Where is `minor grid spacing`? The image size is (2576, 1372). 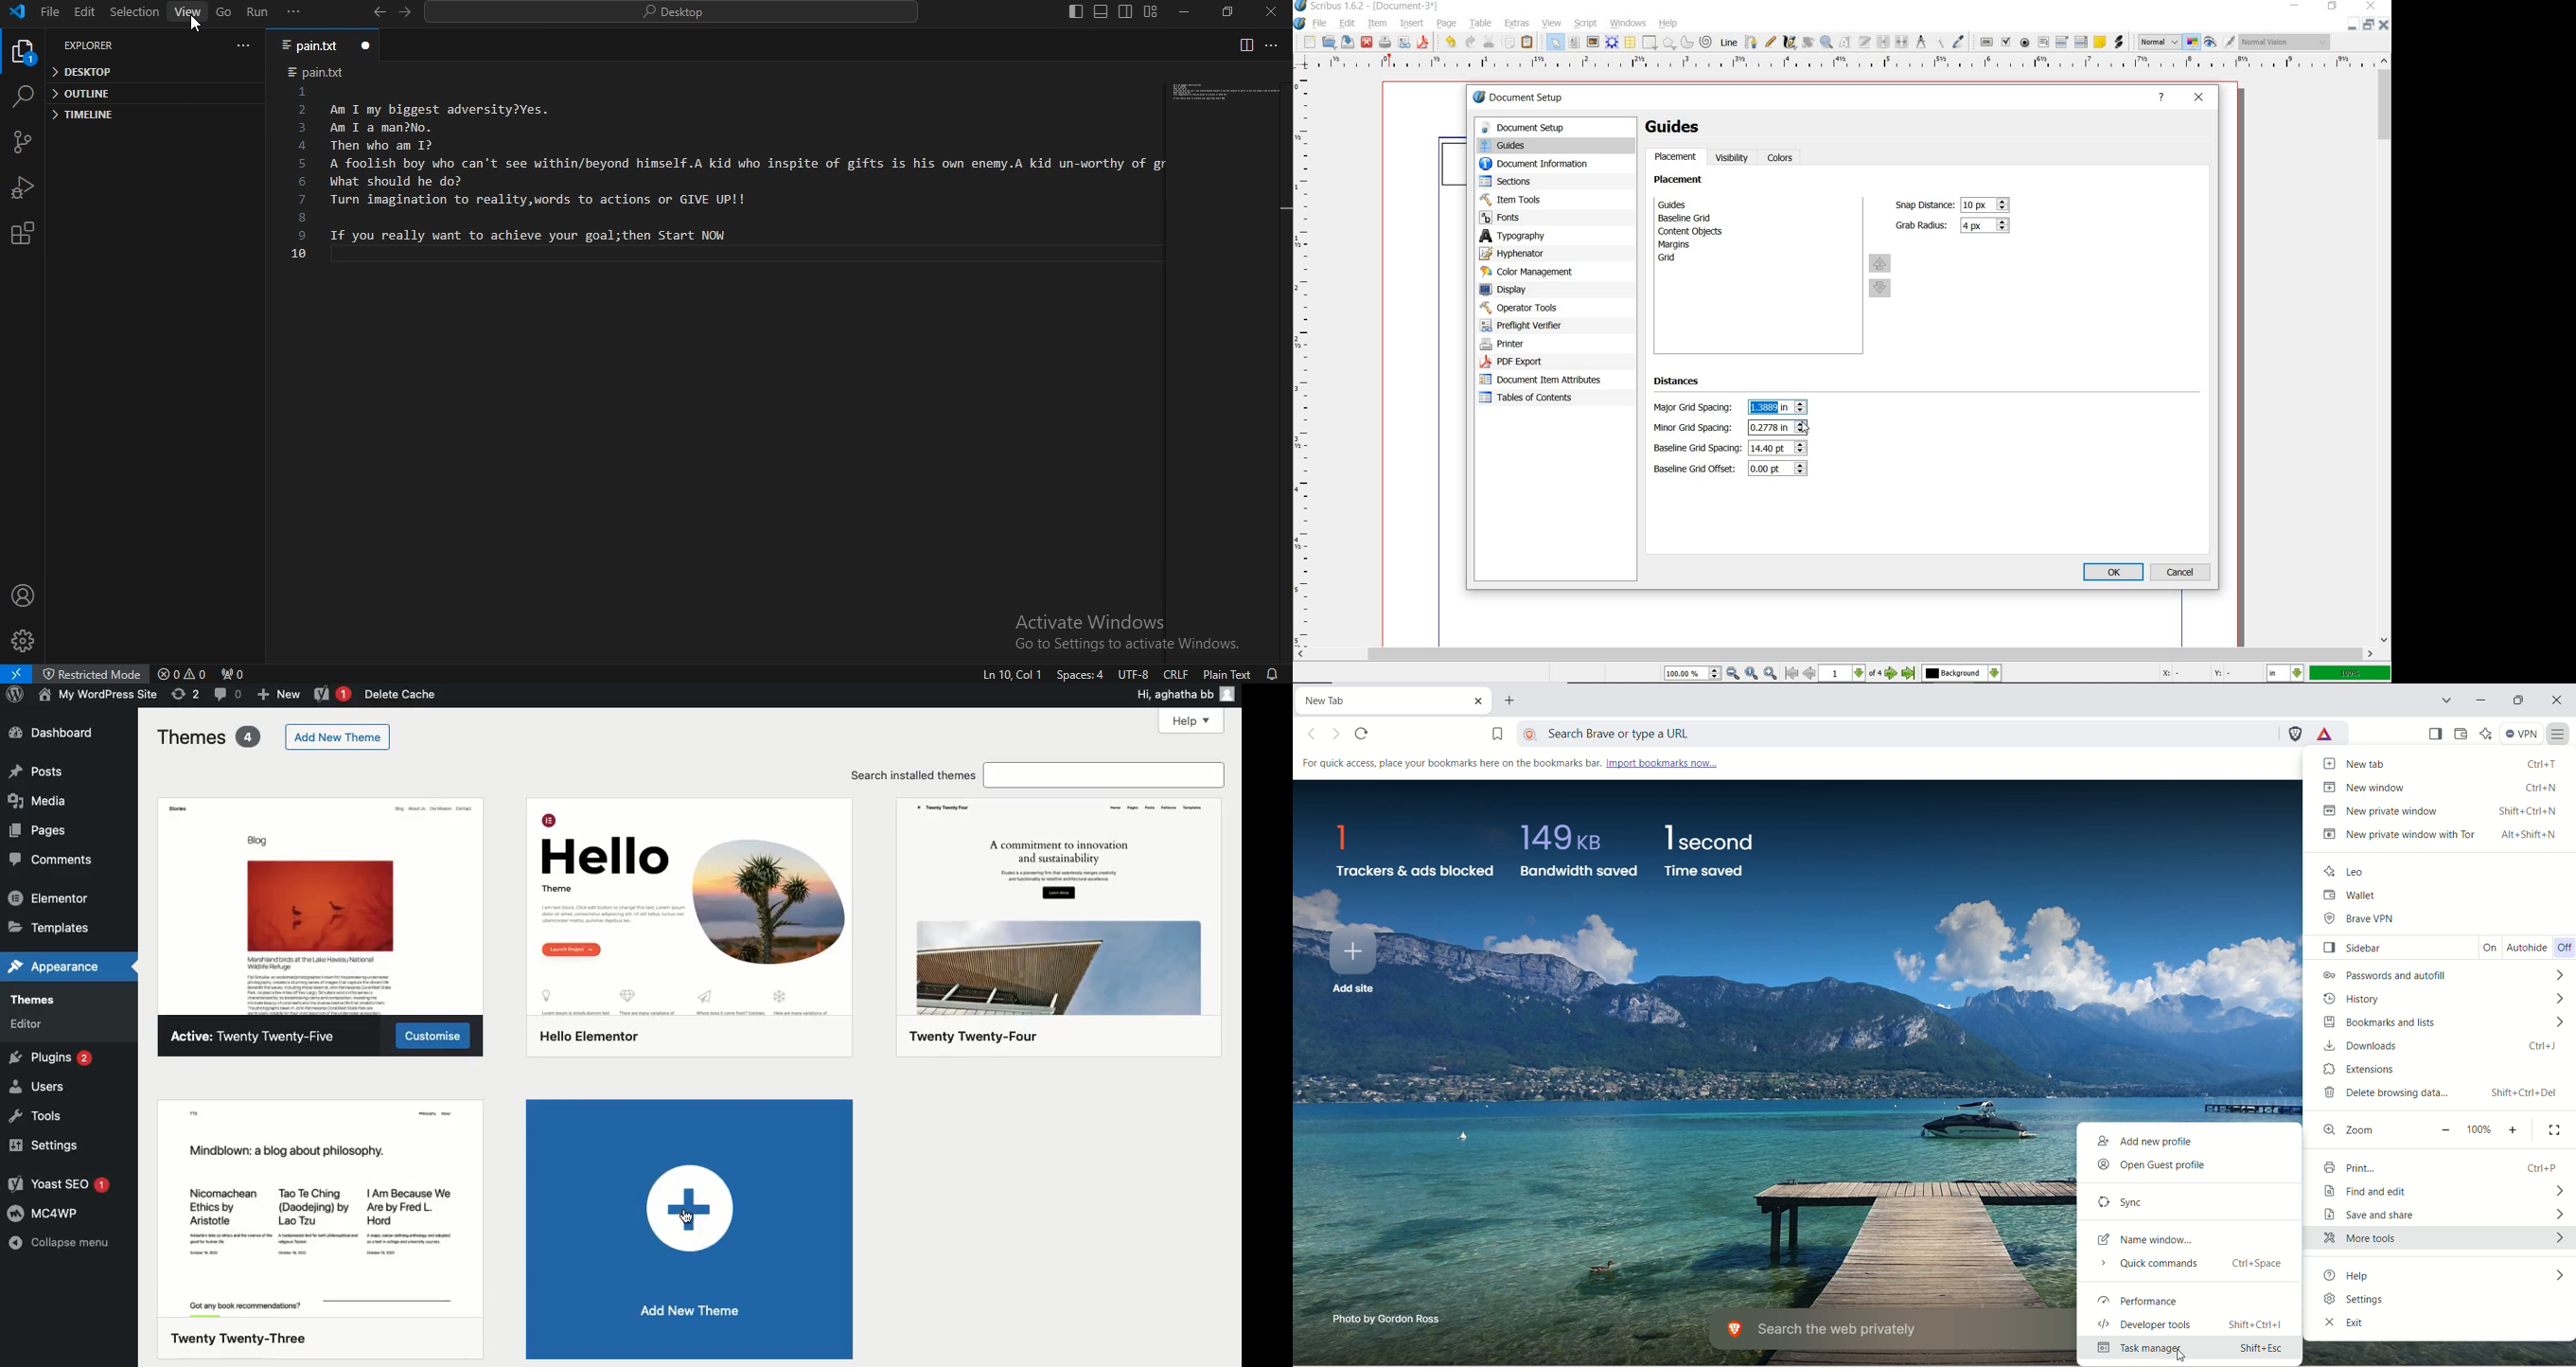 minor grid spacing is located at coordinates (1777, 427).